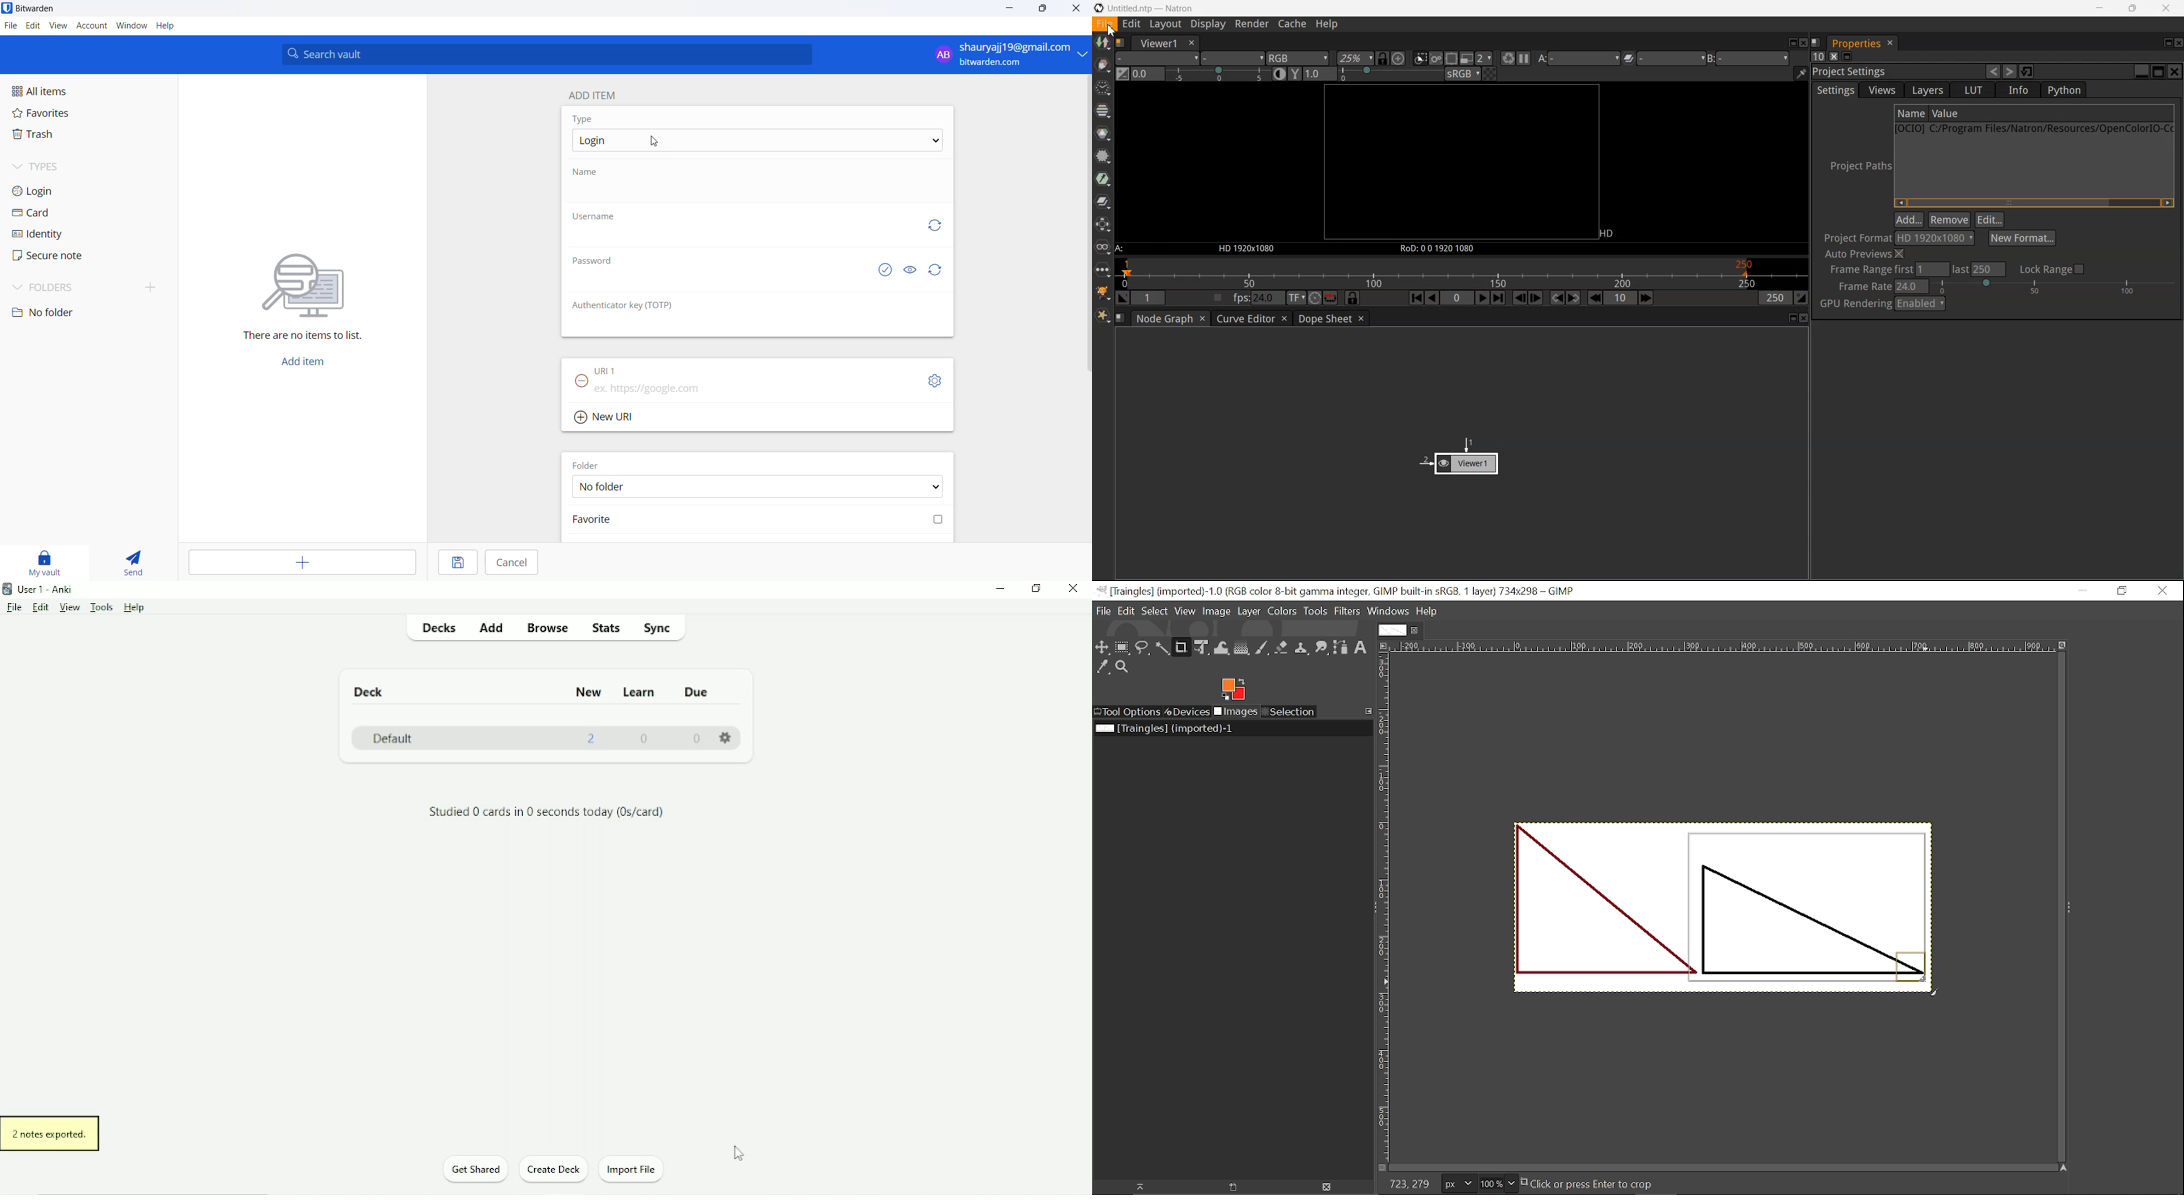  Describe the element at coordinates (696, 739) in the screenshot. I see `0` at that location.